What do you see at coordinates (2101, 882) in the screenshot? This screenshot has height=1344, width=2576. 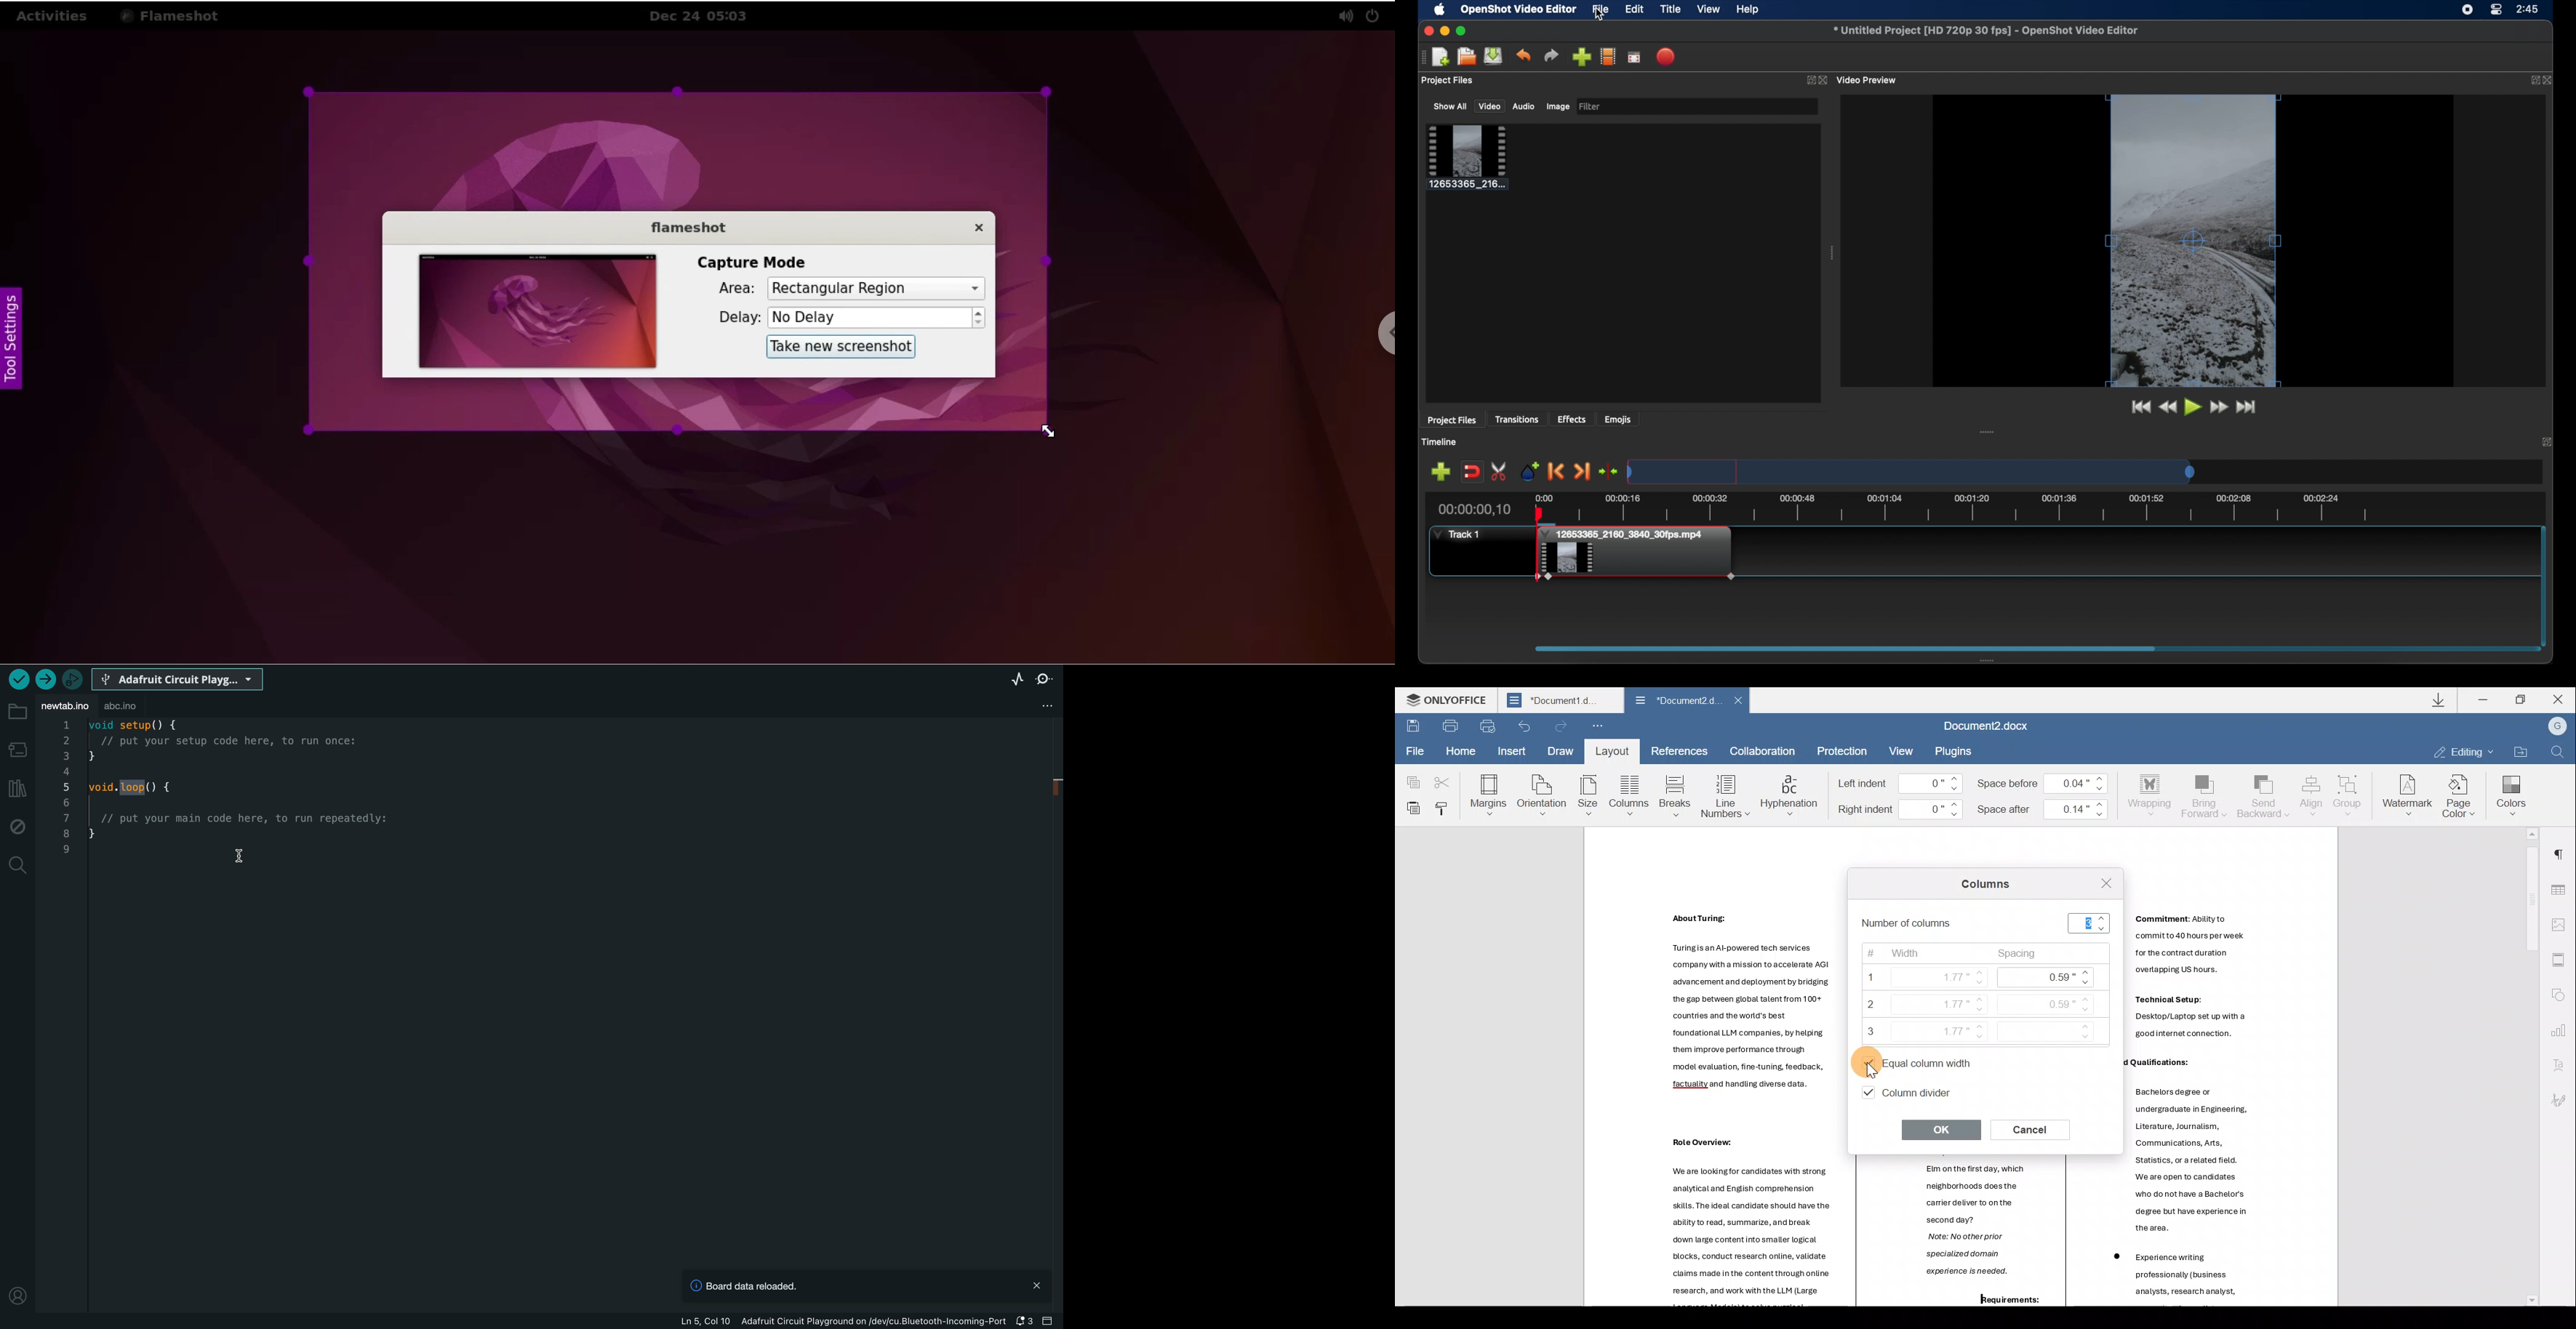 I see `Close` at bounding box center [2101, 882].